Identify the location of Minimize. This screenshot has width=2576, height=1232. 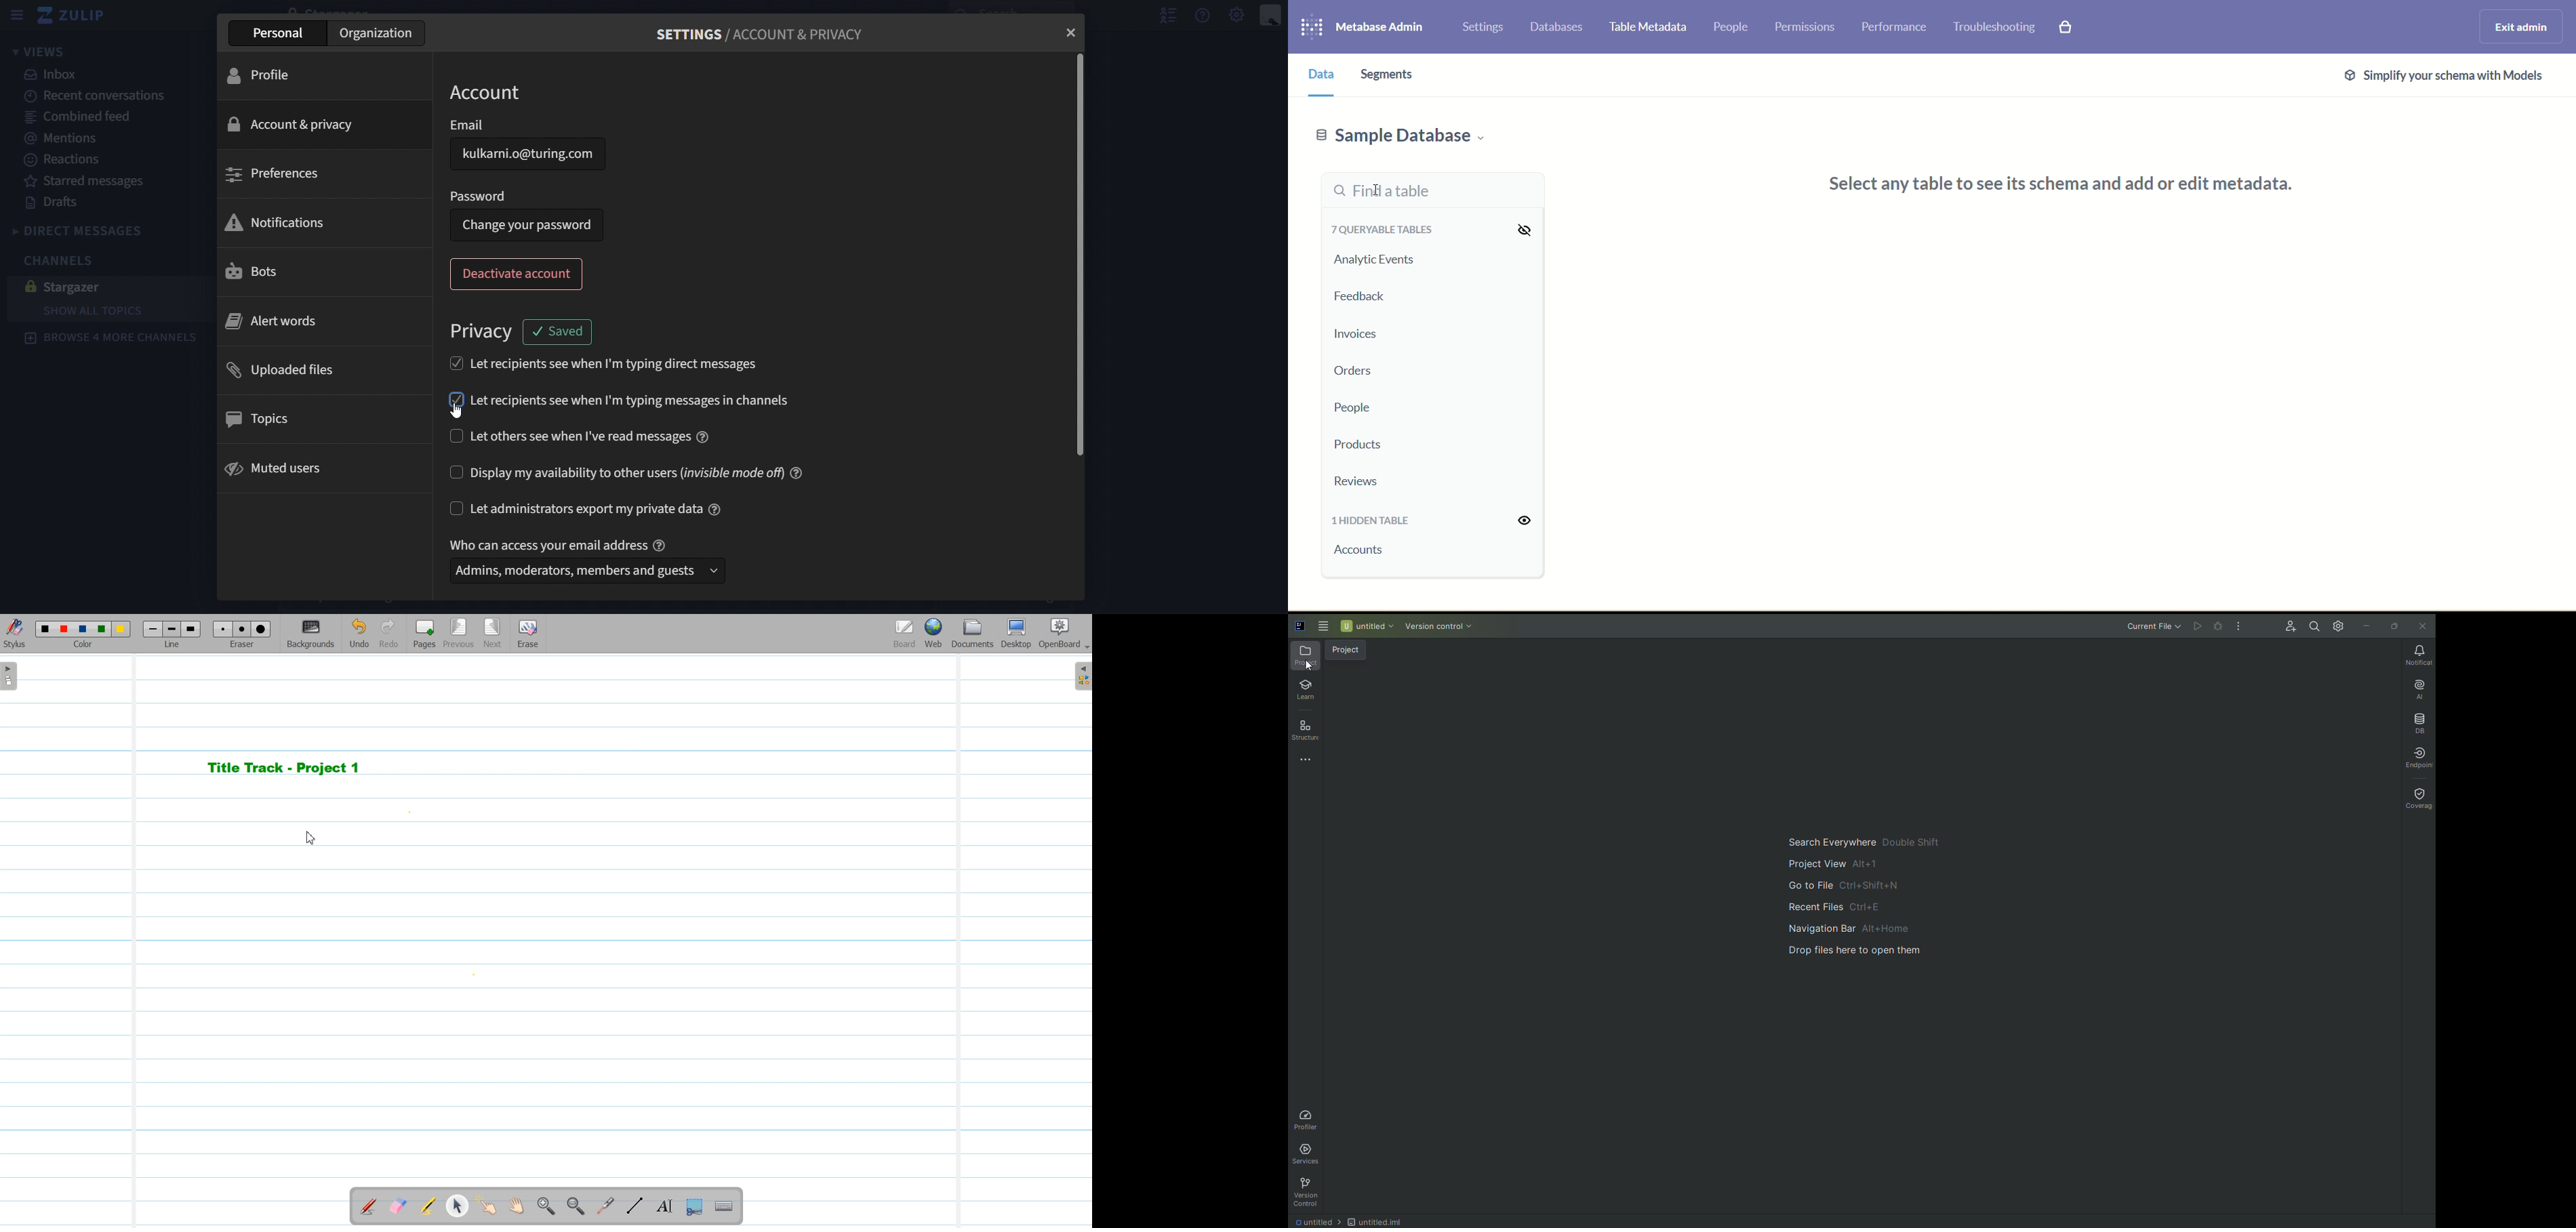
(2365, 625).